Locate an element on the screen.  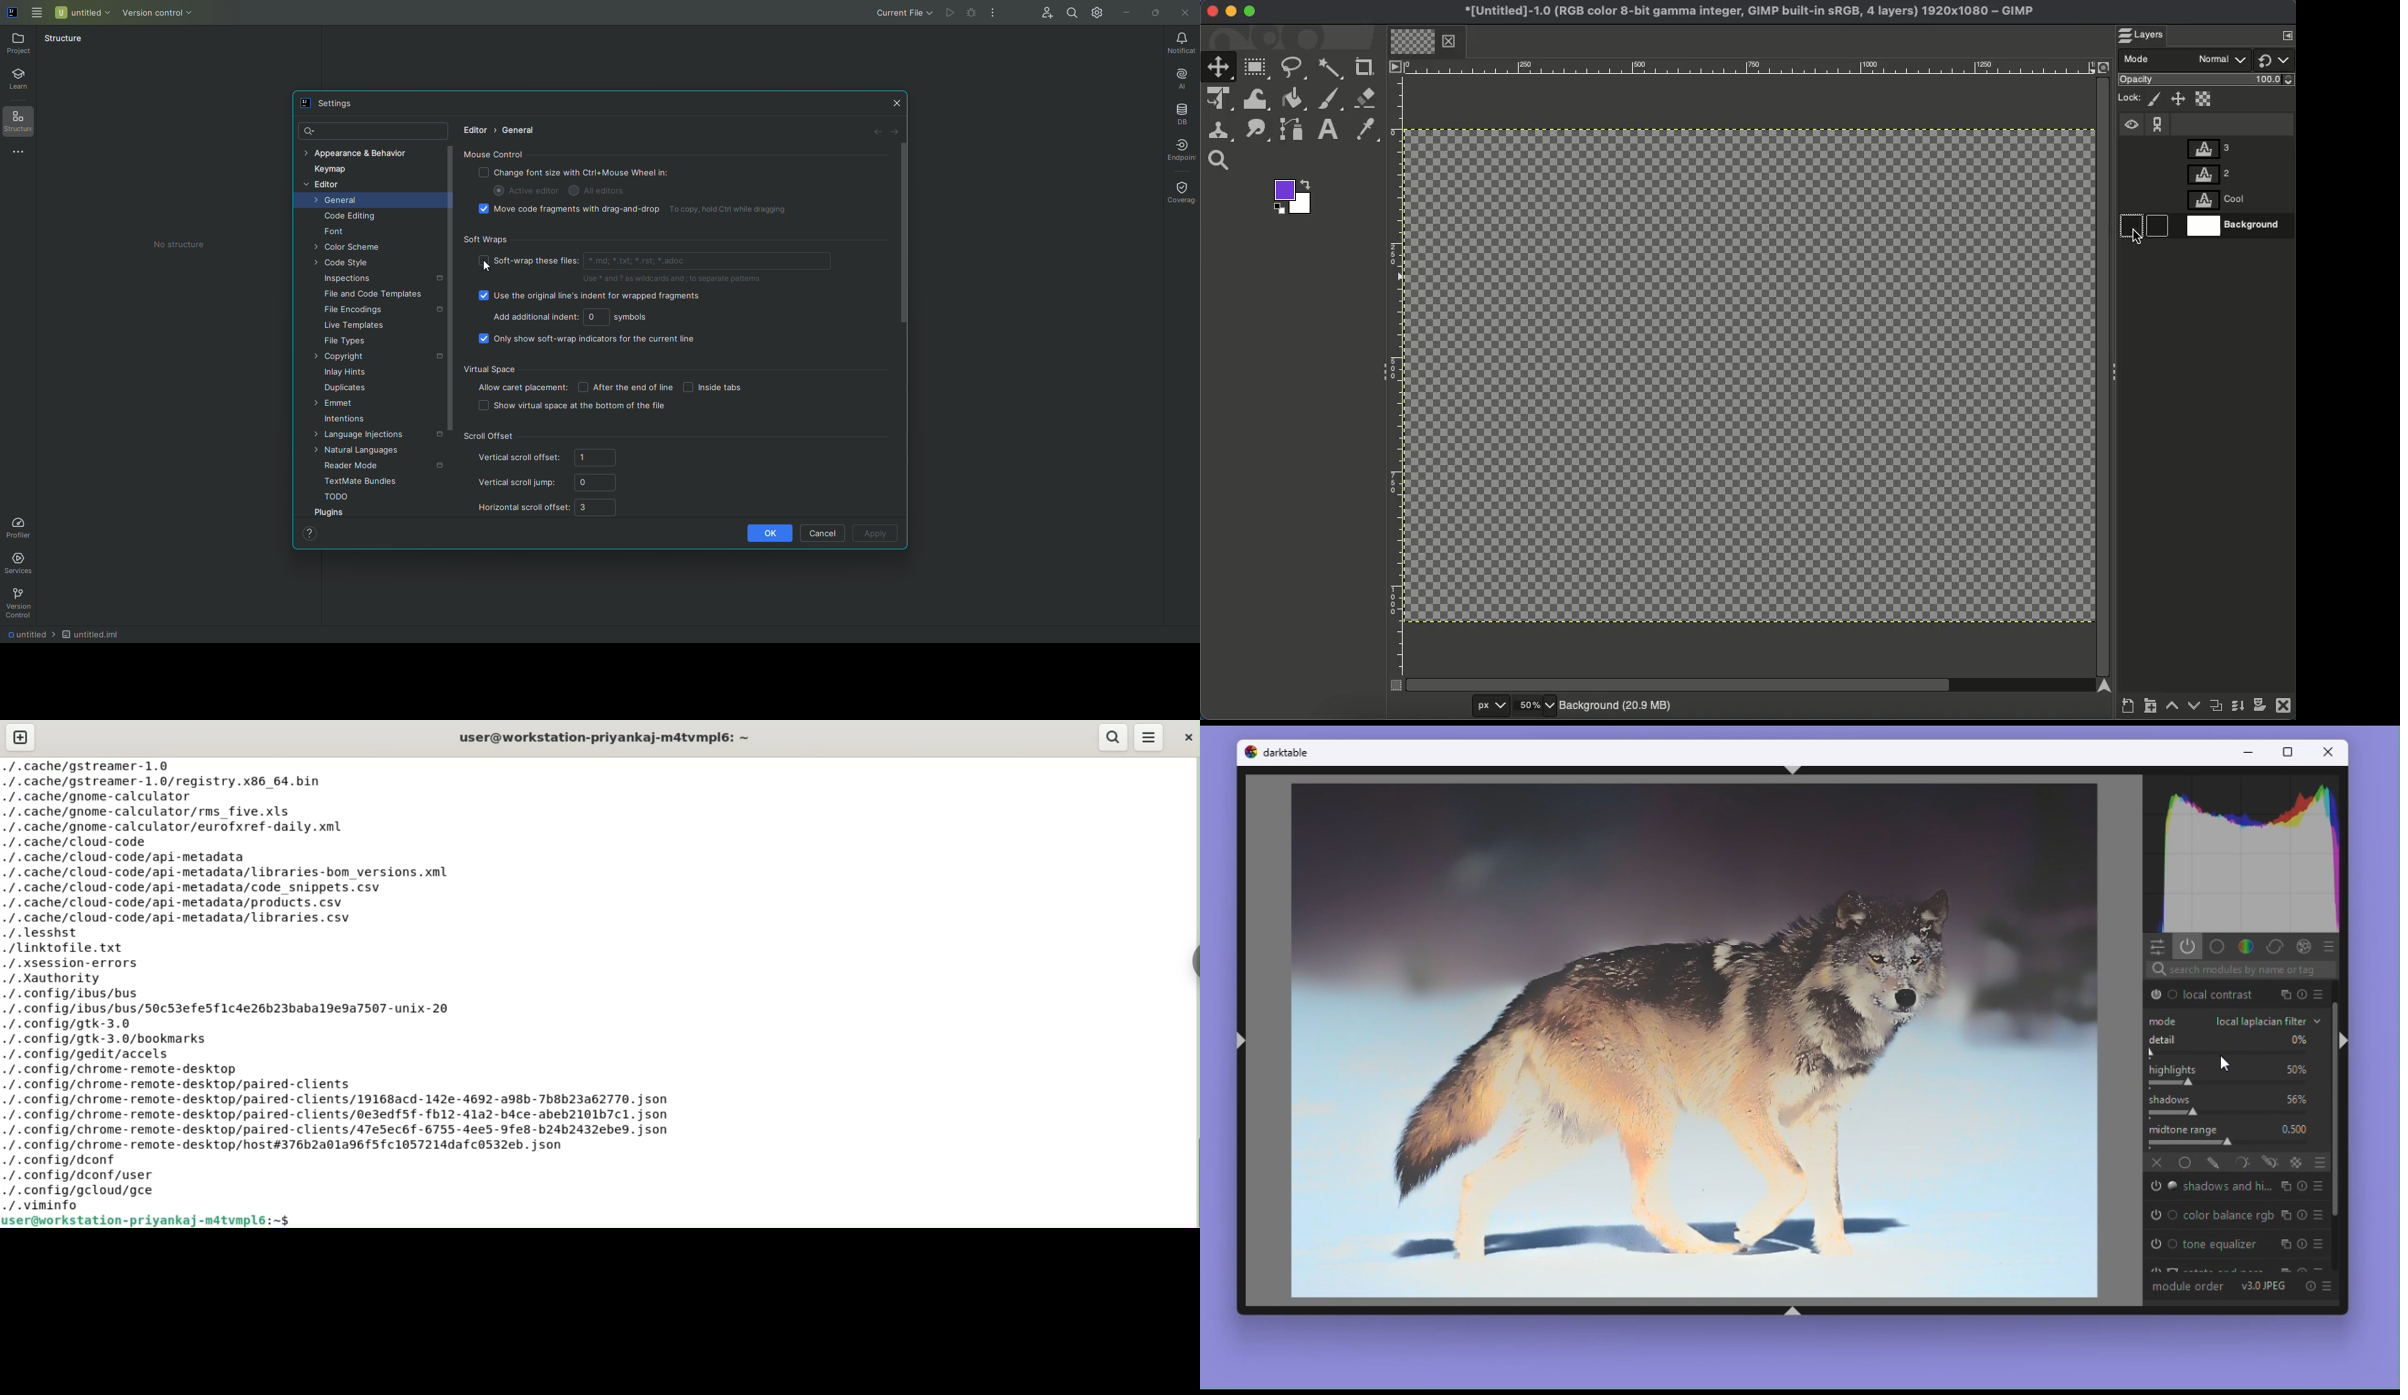
MidTone range 0.500 is located at coordinates (2236, 1131).